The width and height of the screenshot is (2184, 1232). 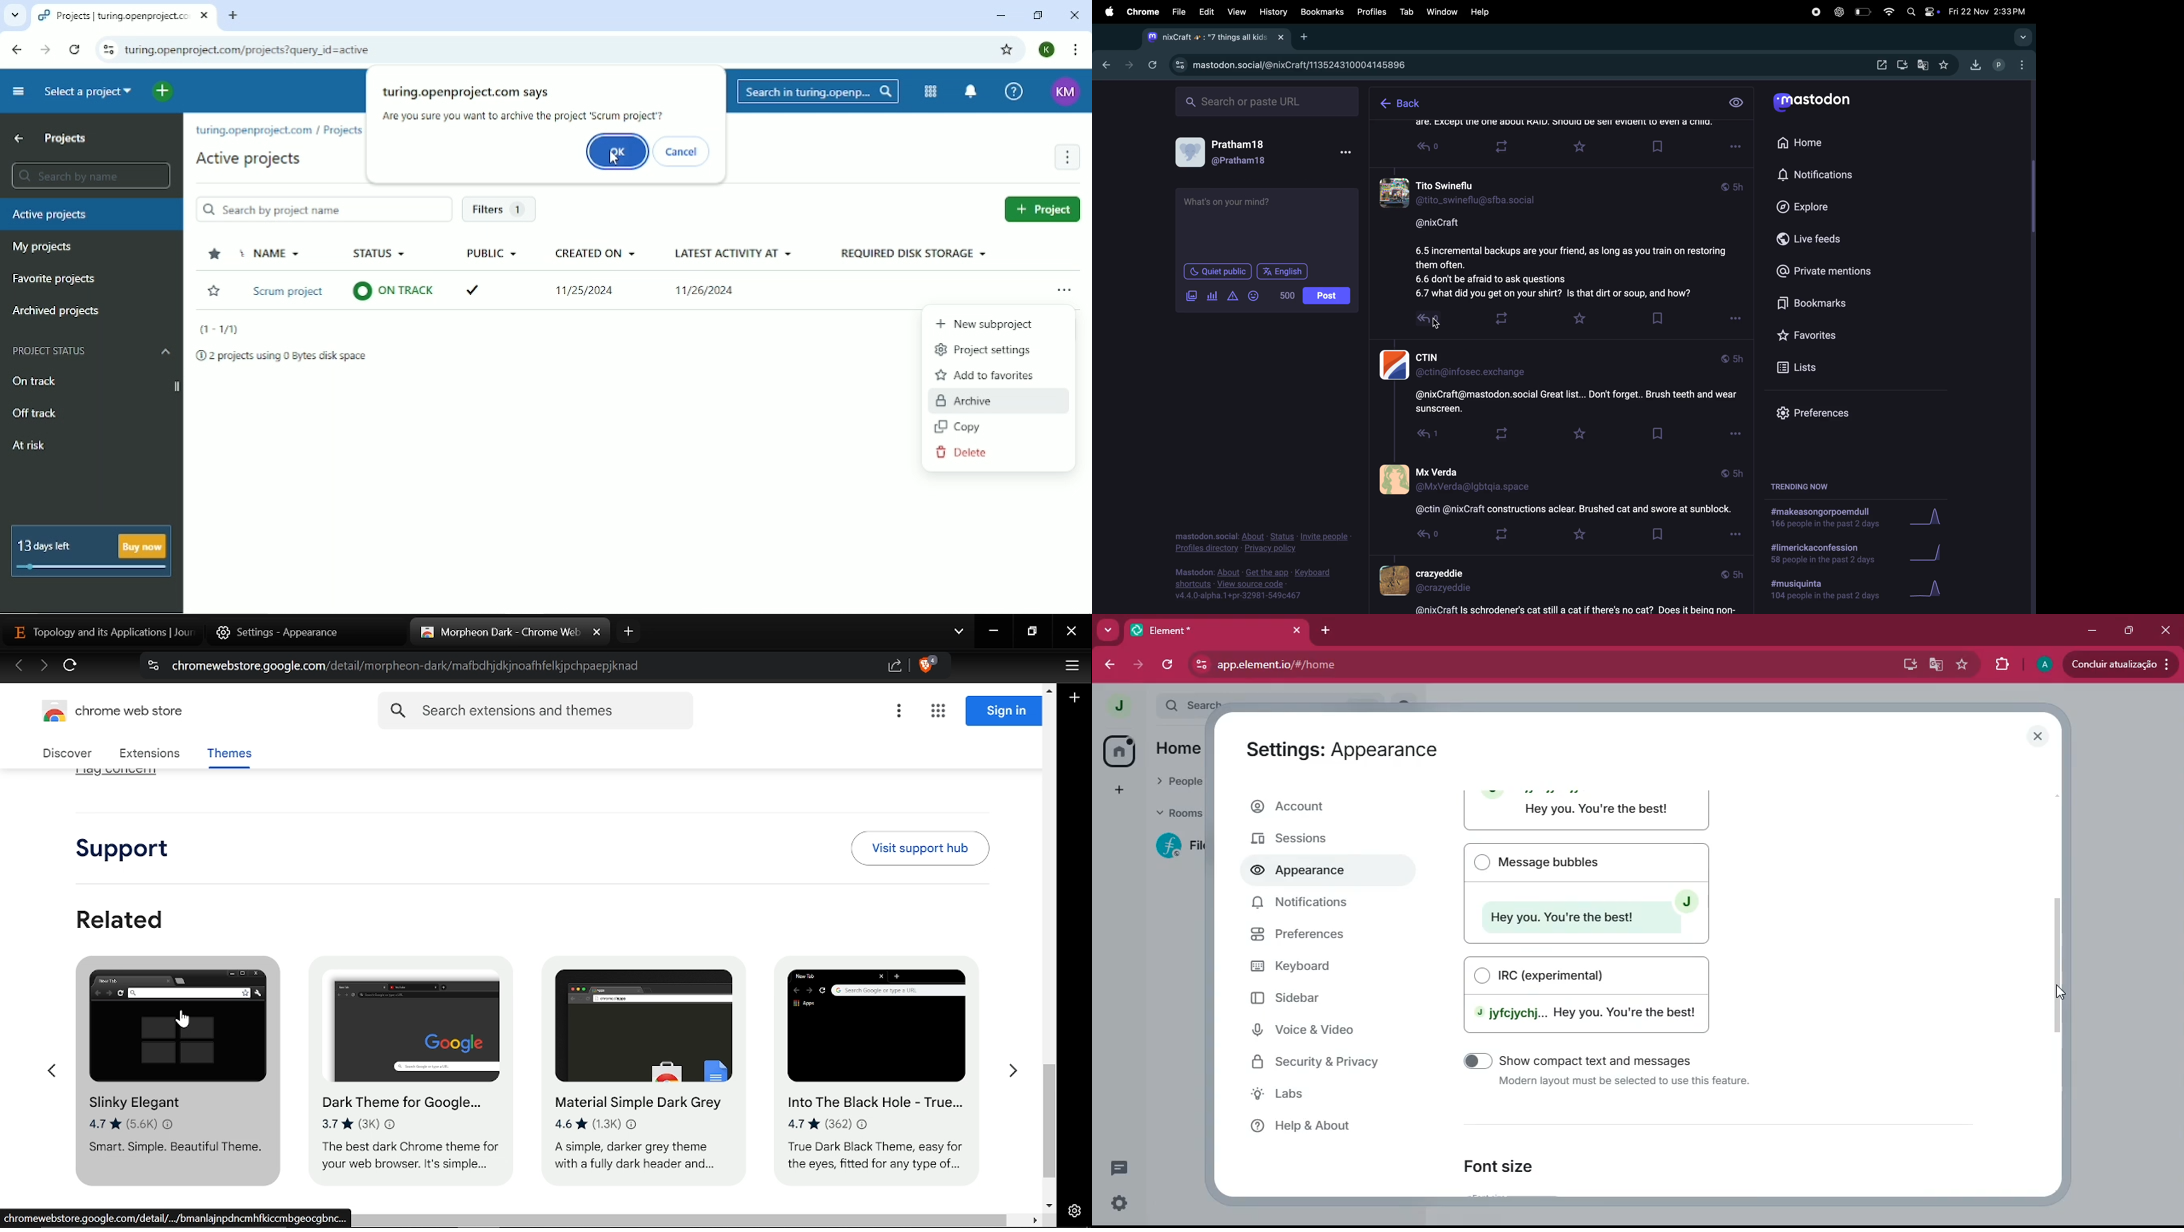 I want to click on thread, so click(x=1557, y=491).